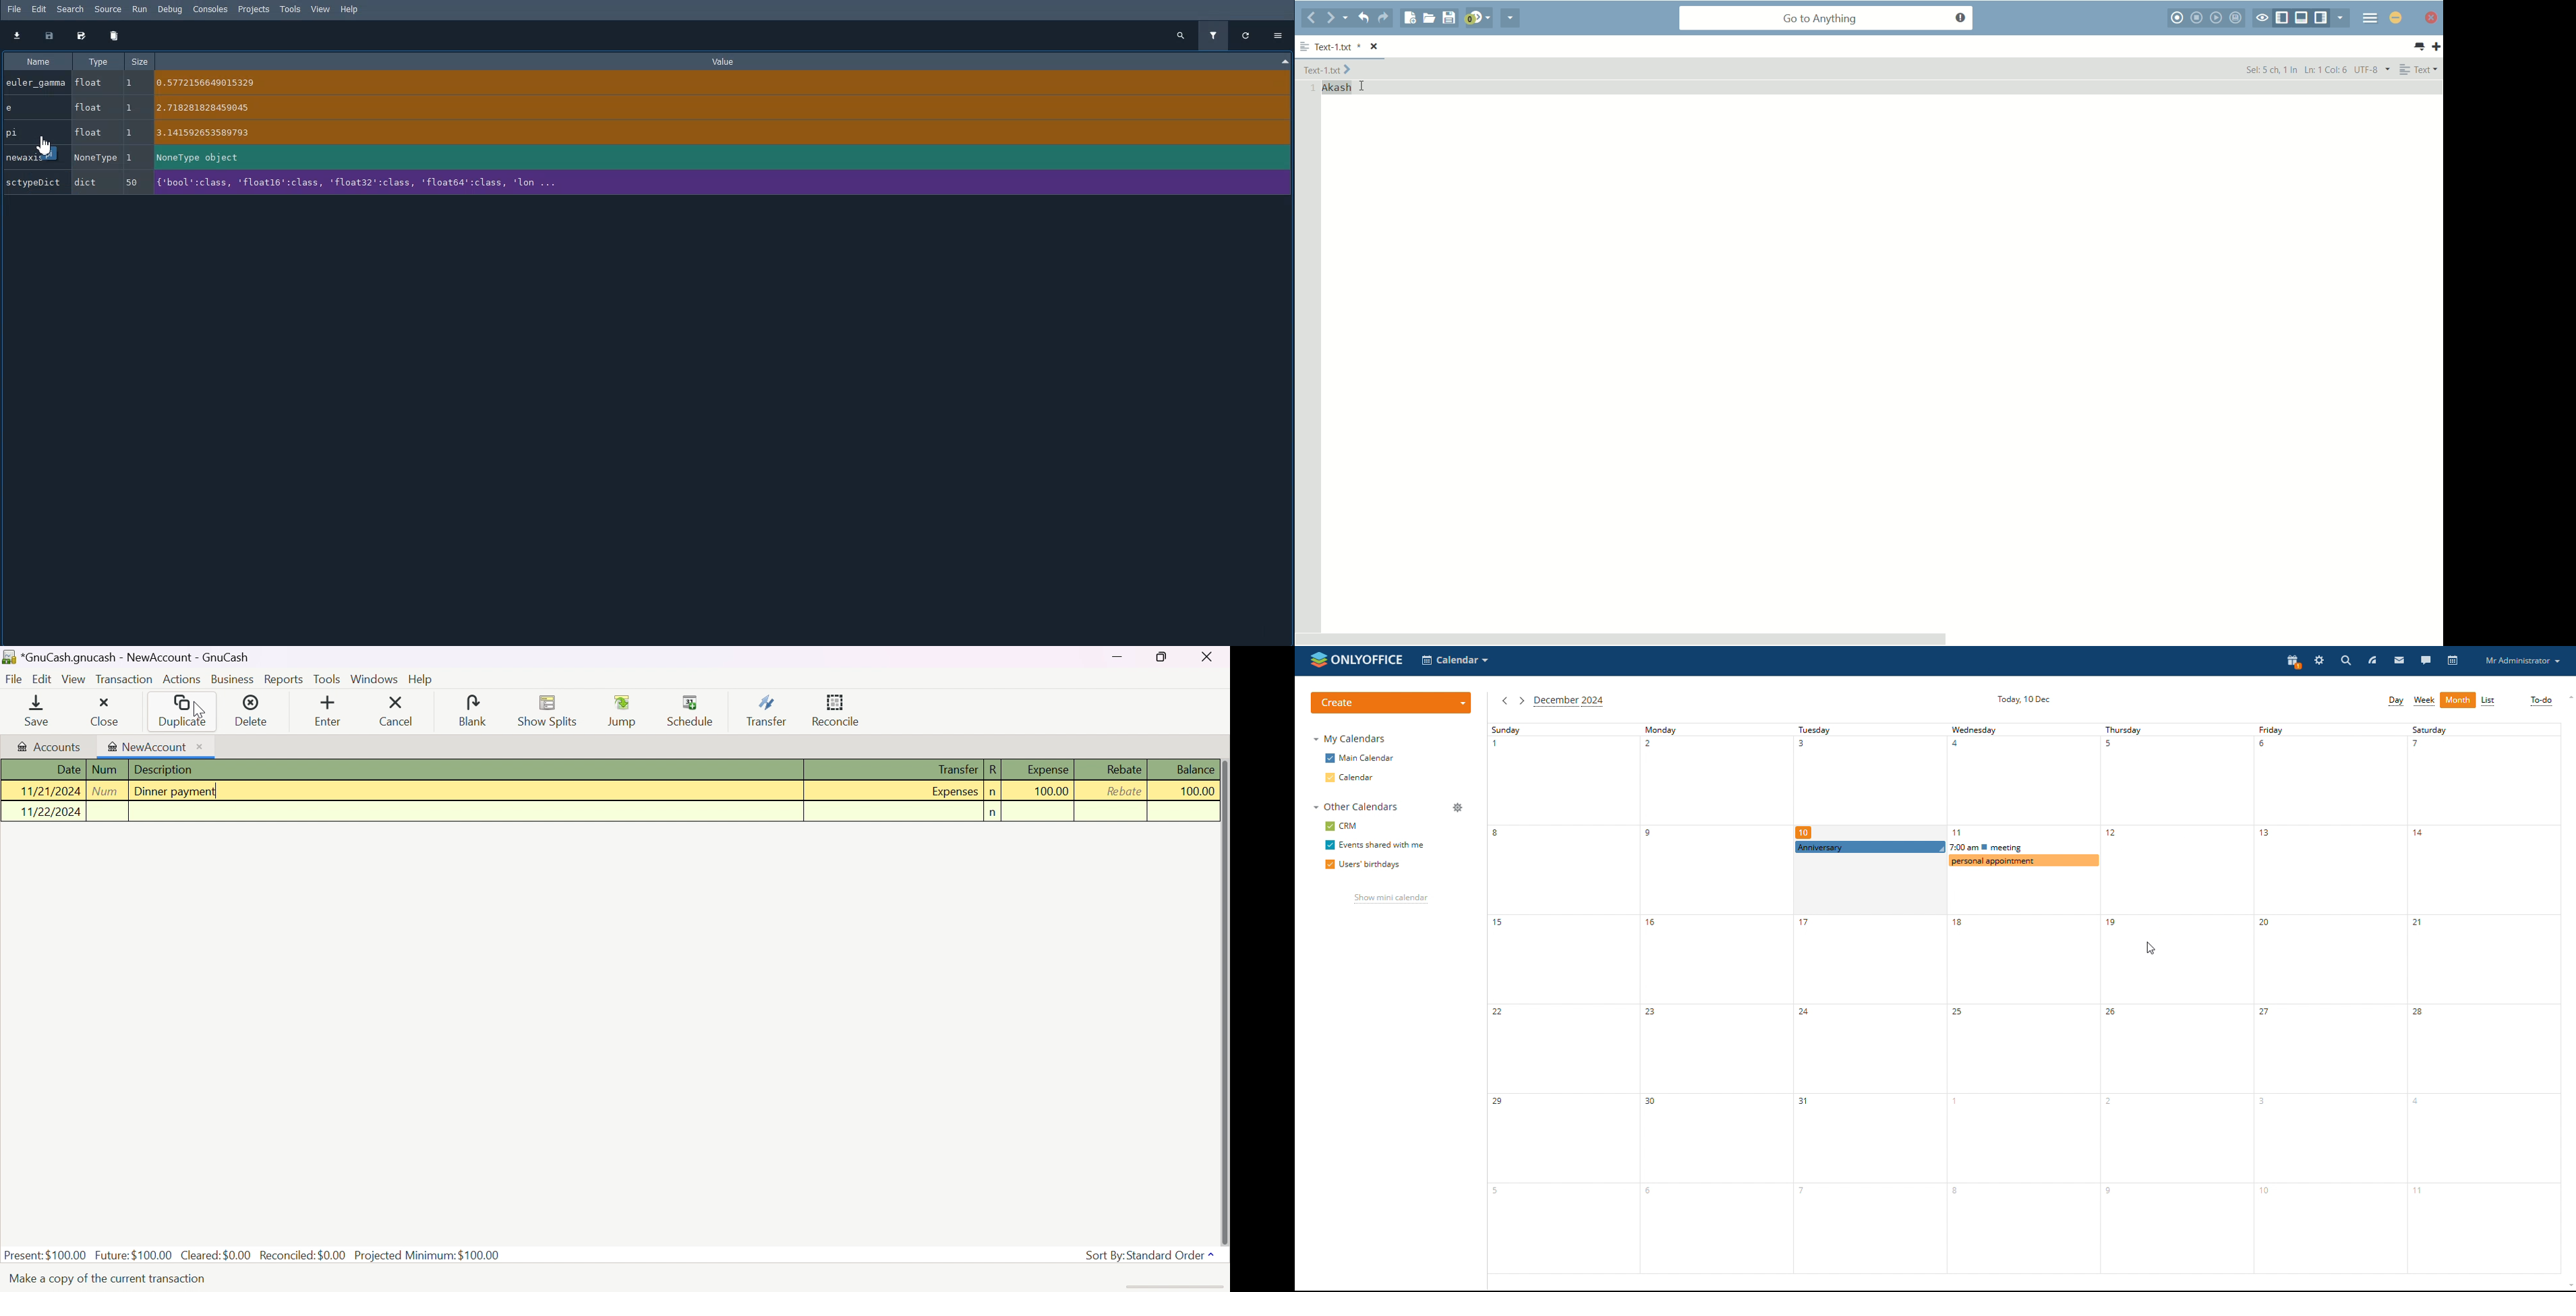 This screenshot has width=2576, height=1316. I want to click on 100.00, so click(1190, 791).